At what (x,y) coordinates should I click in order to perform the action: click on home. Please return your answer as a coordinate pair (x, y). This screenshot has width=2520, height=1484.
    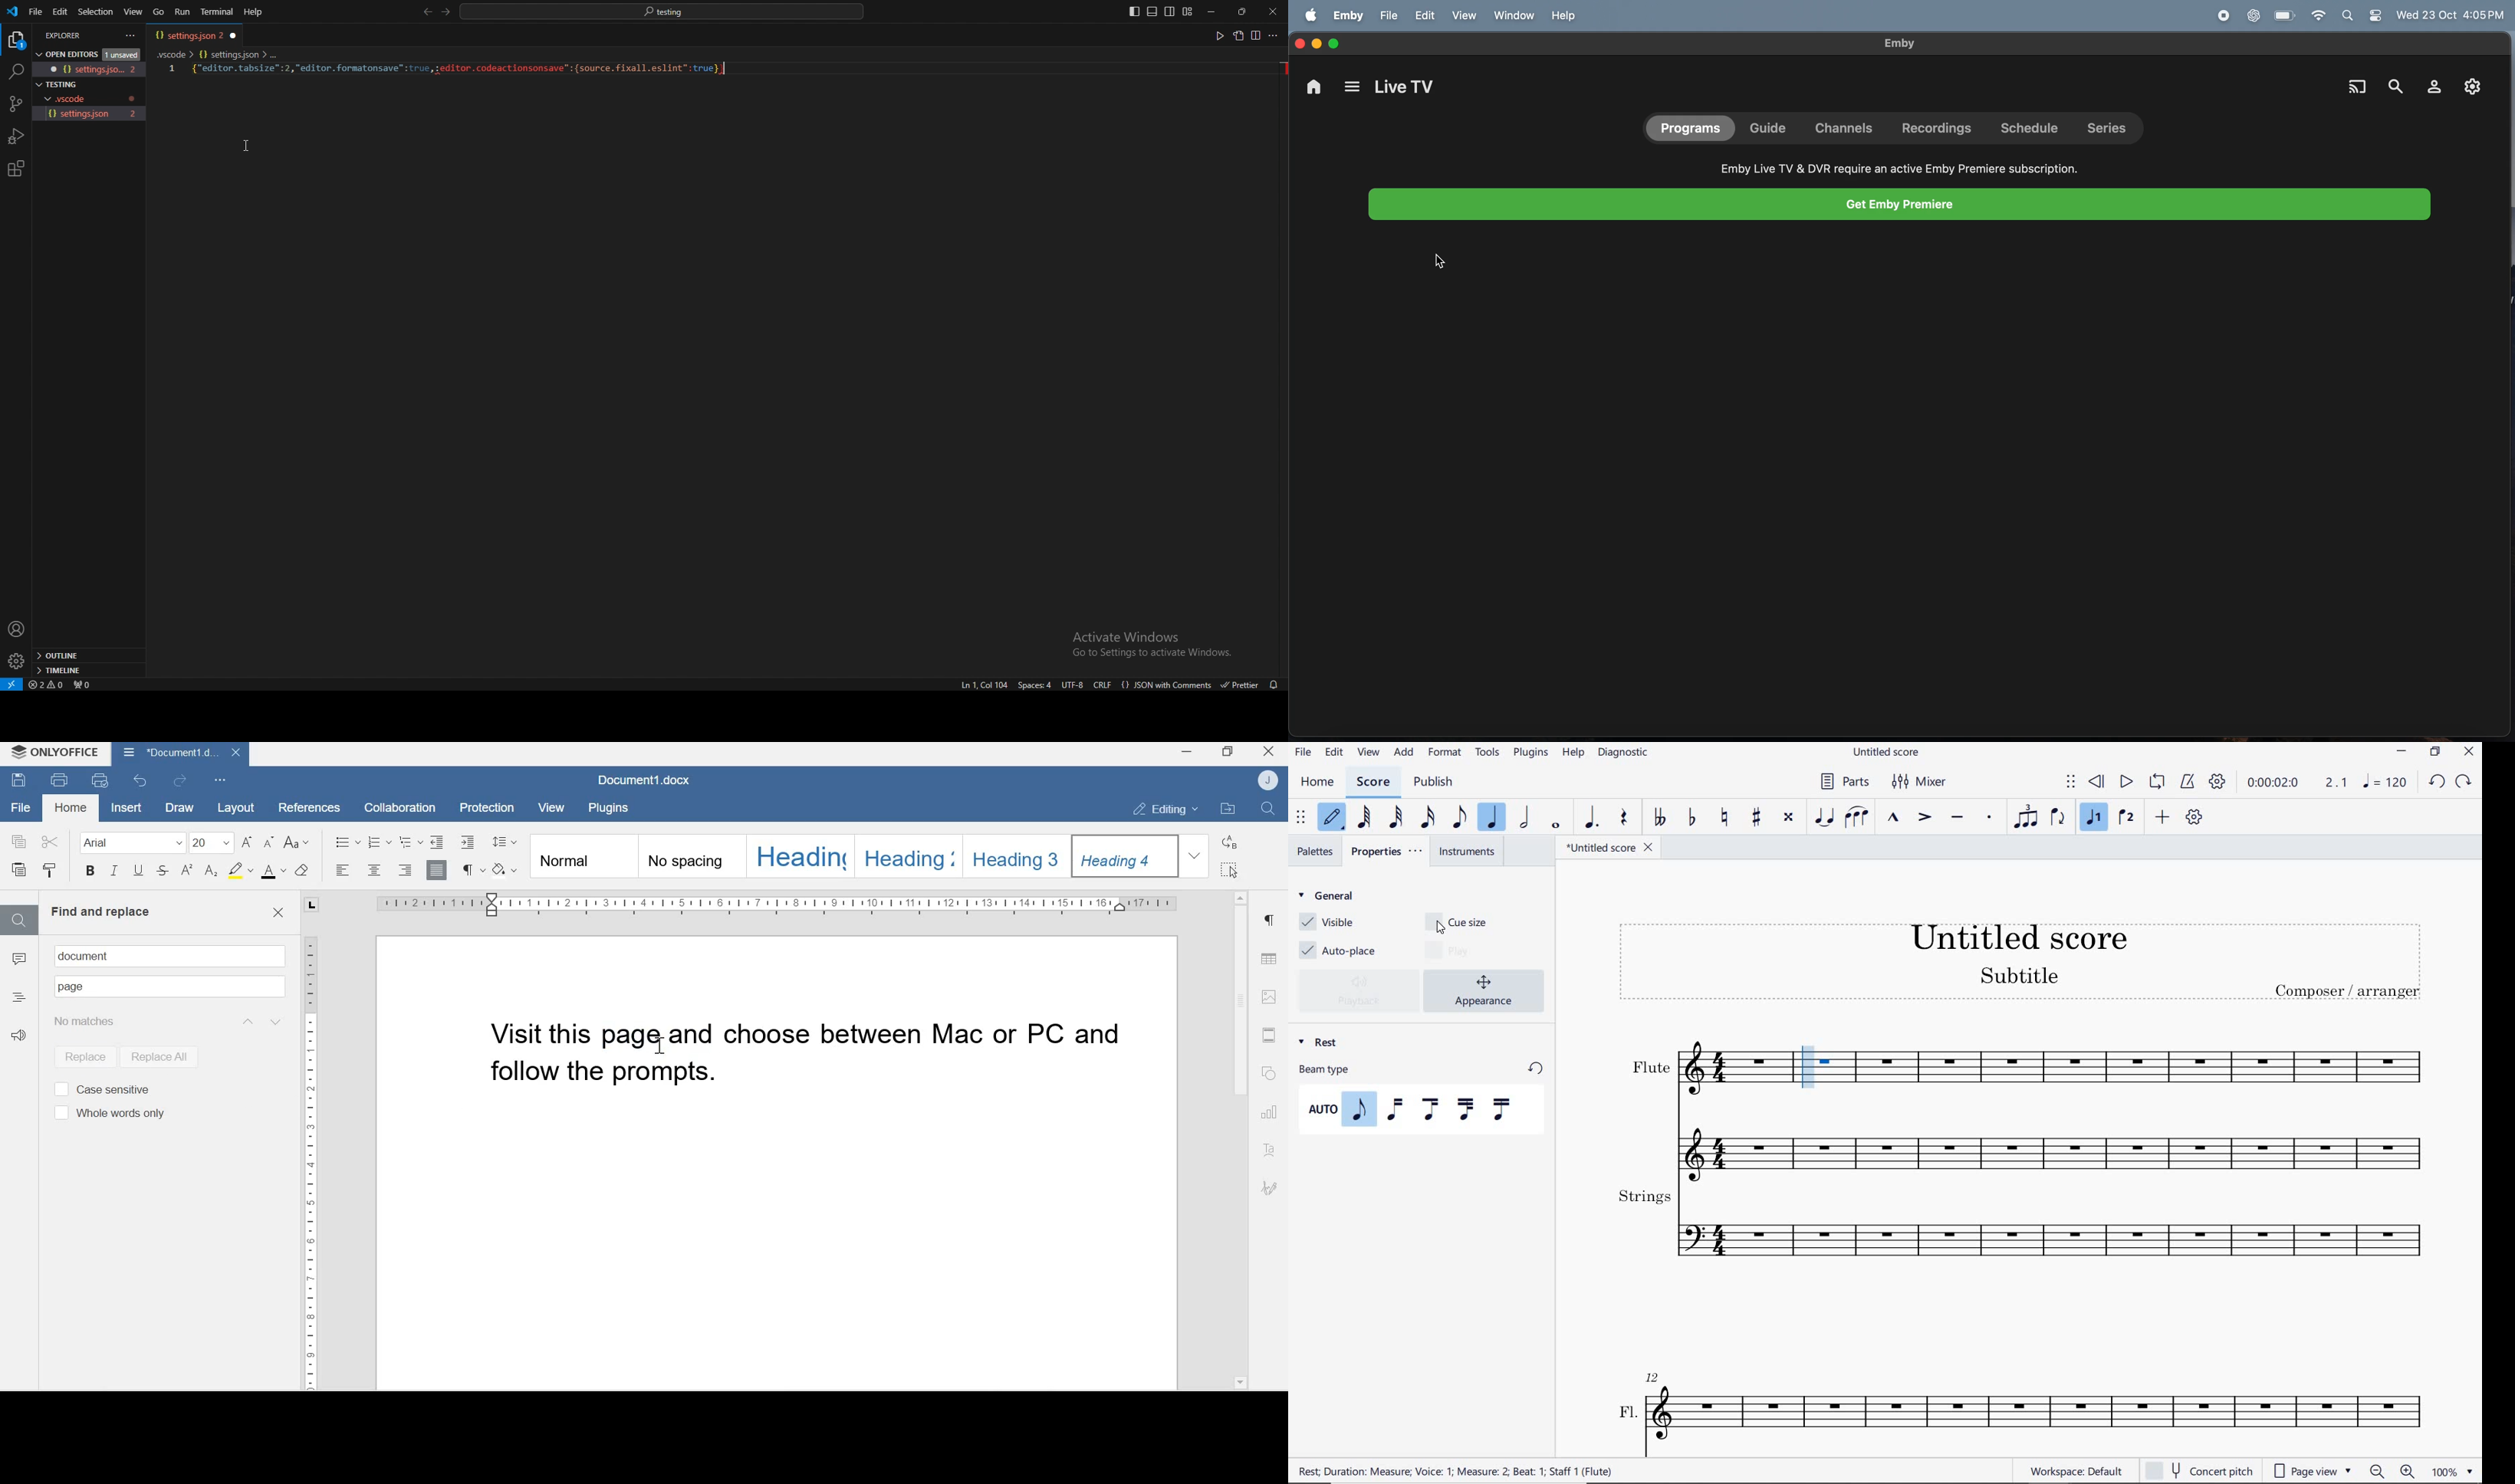
    Looking at the image, I should click on (1318, 783).